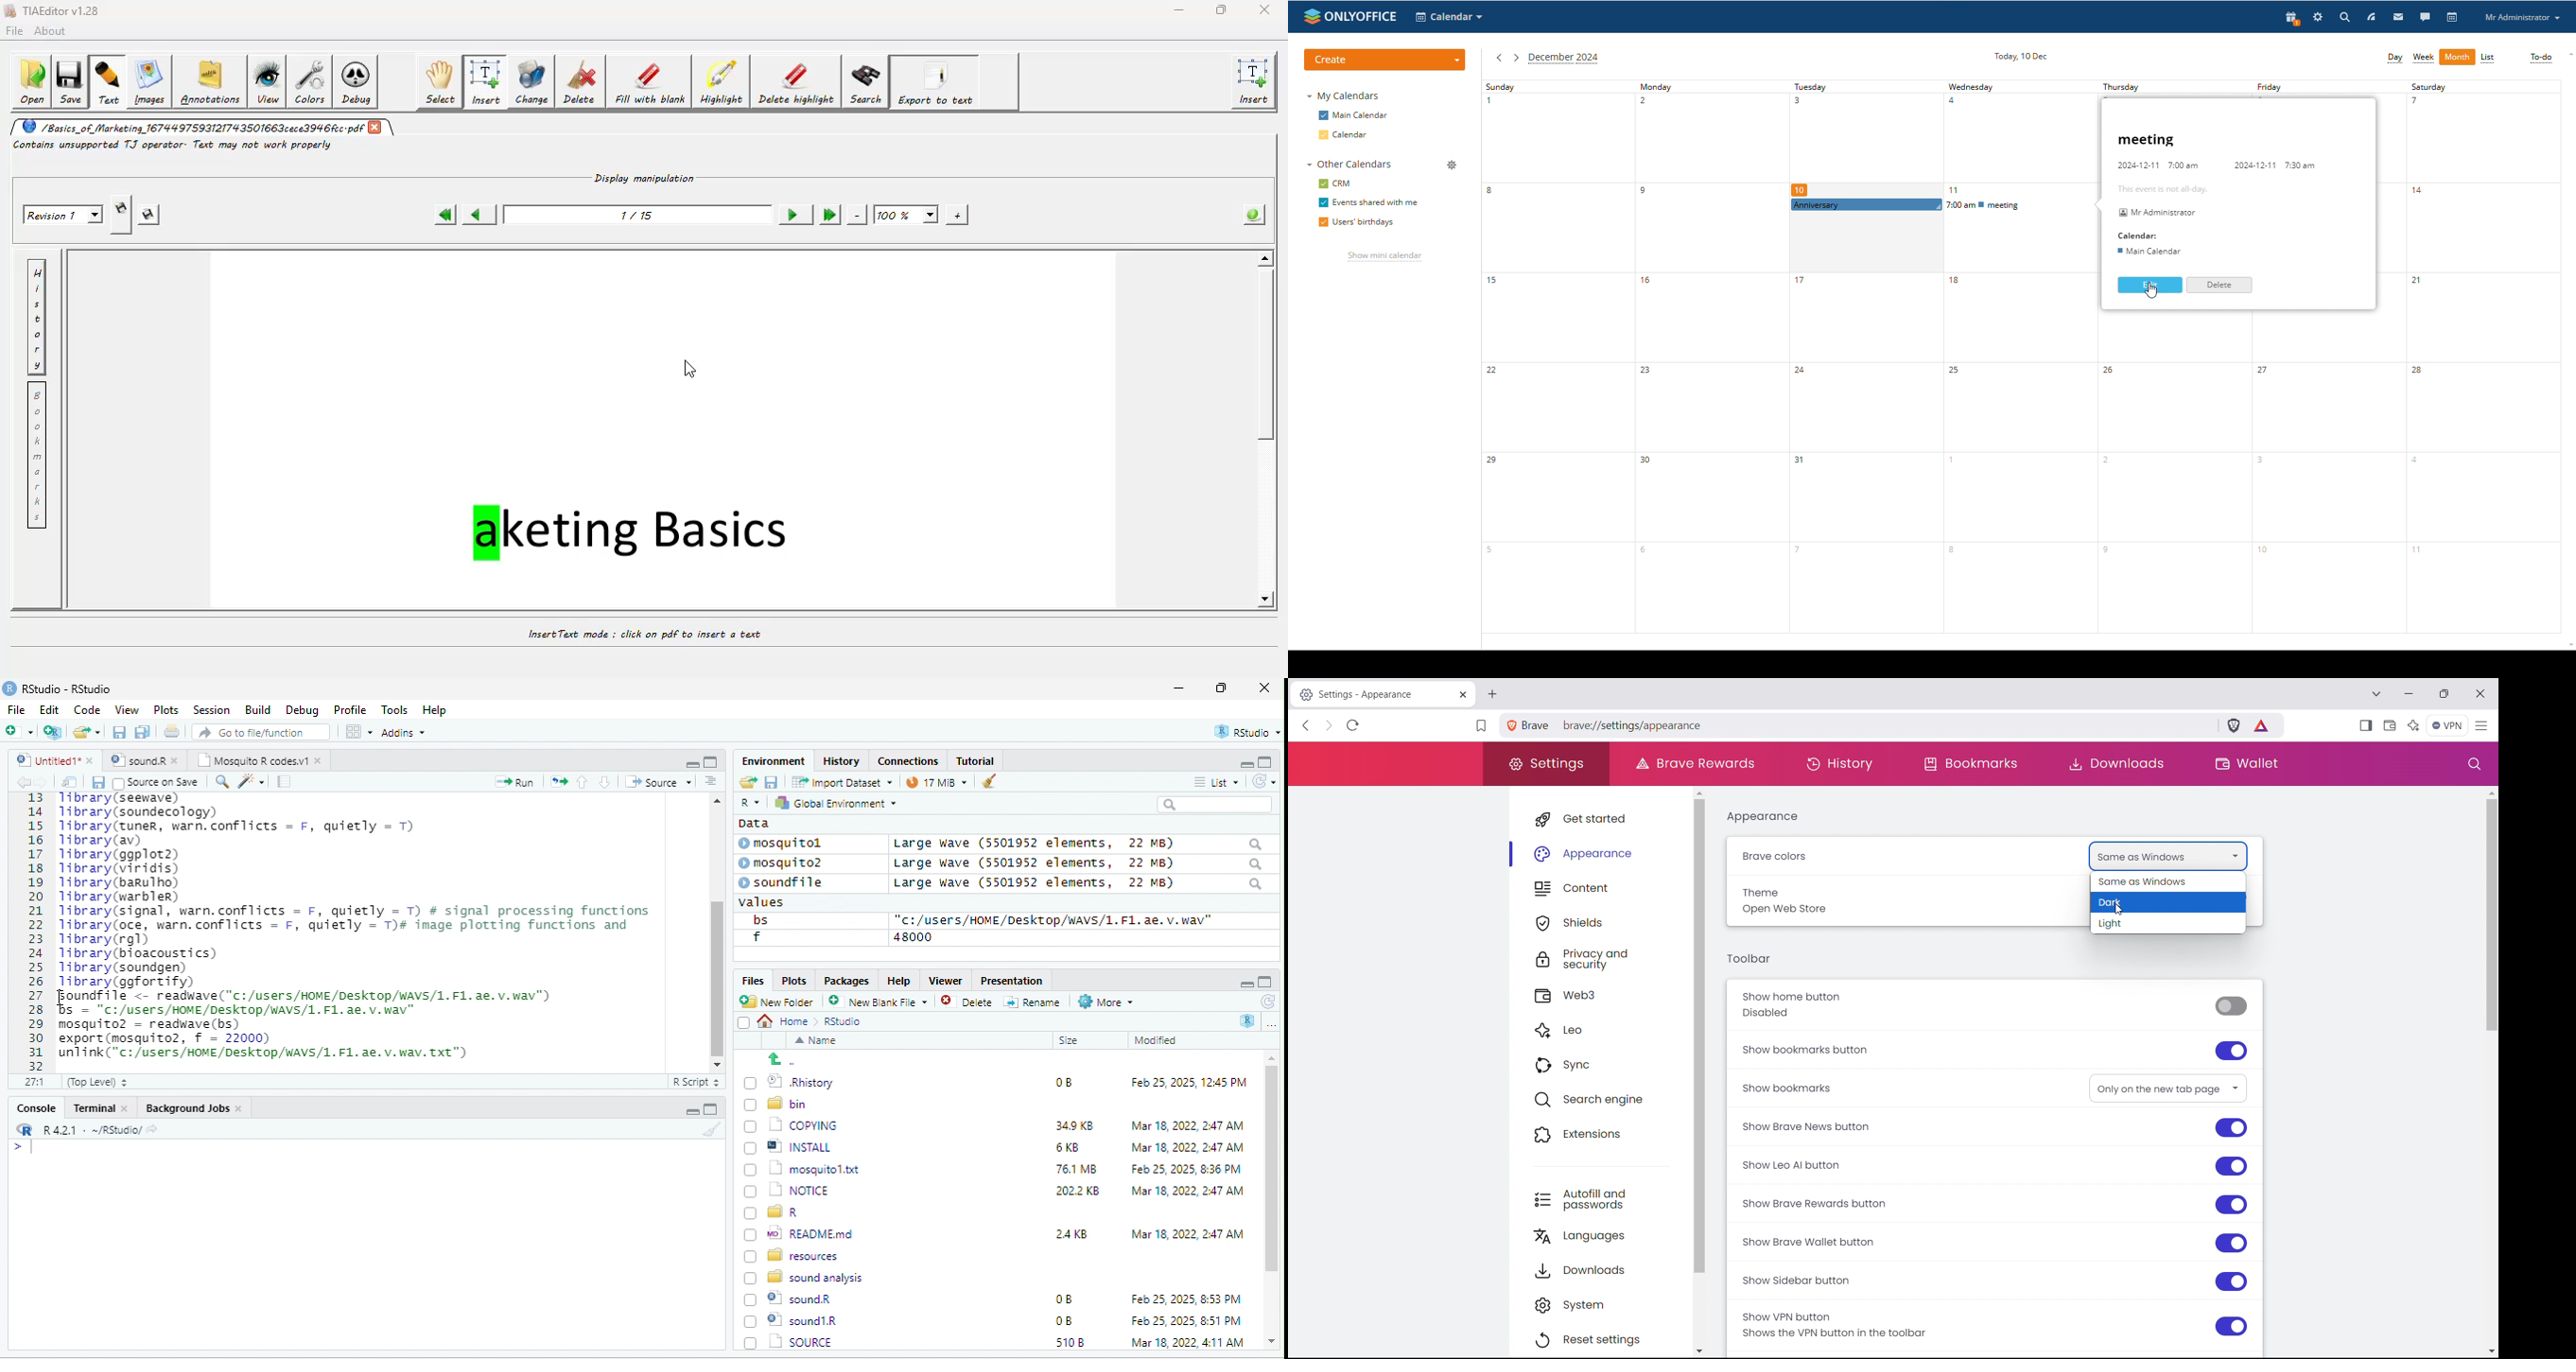  What do you see at coordinates (749, 804) in the screenshot?
I see `R` at bounding box center [749, 804].